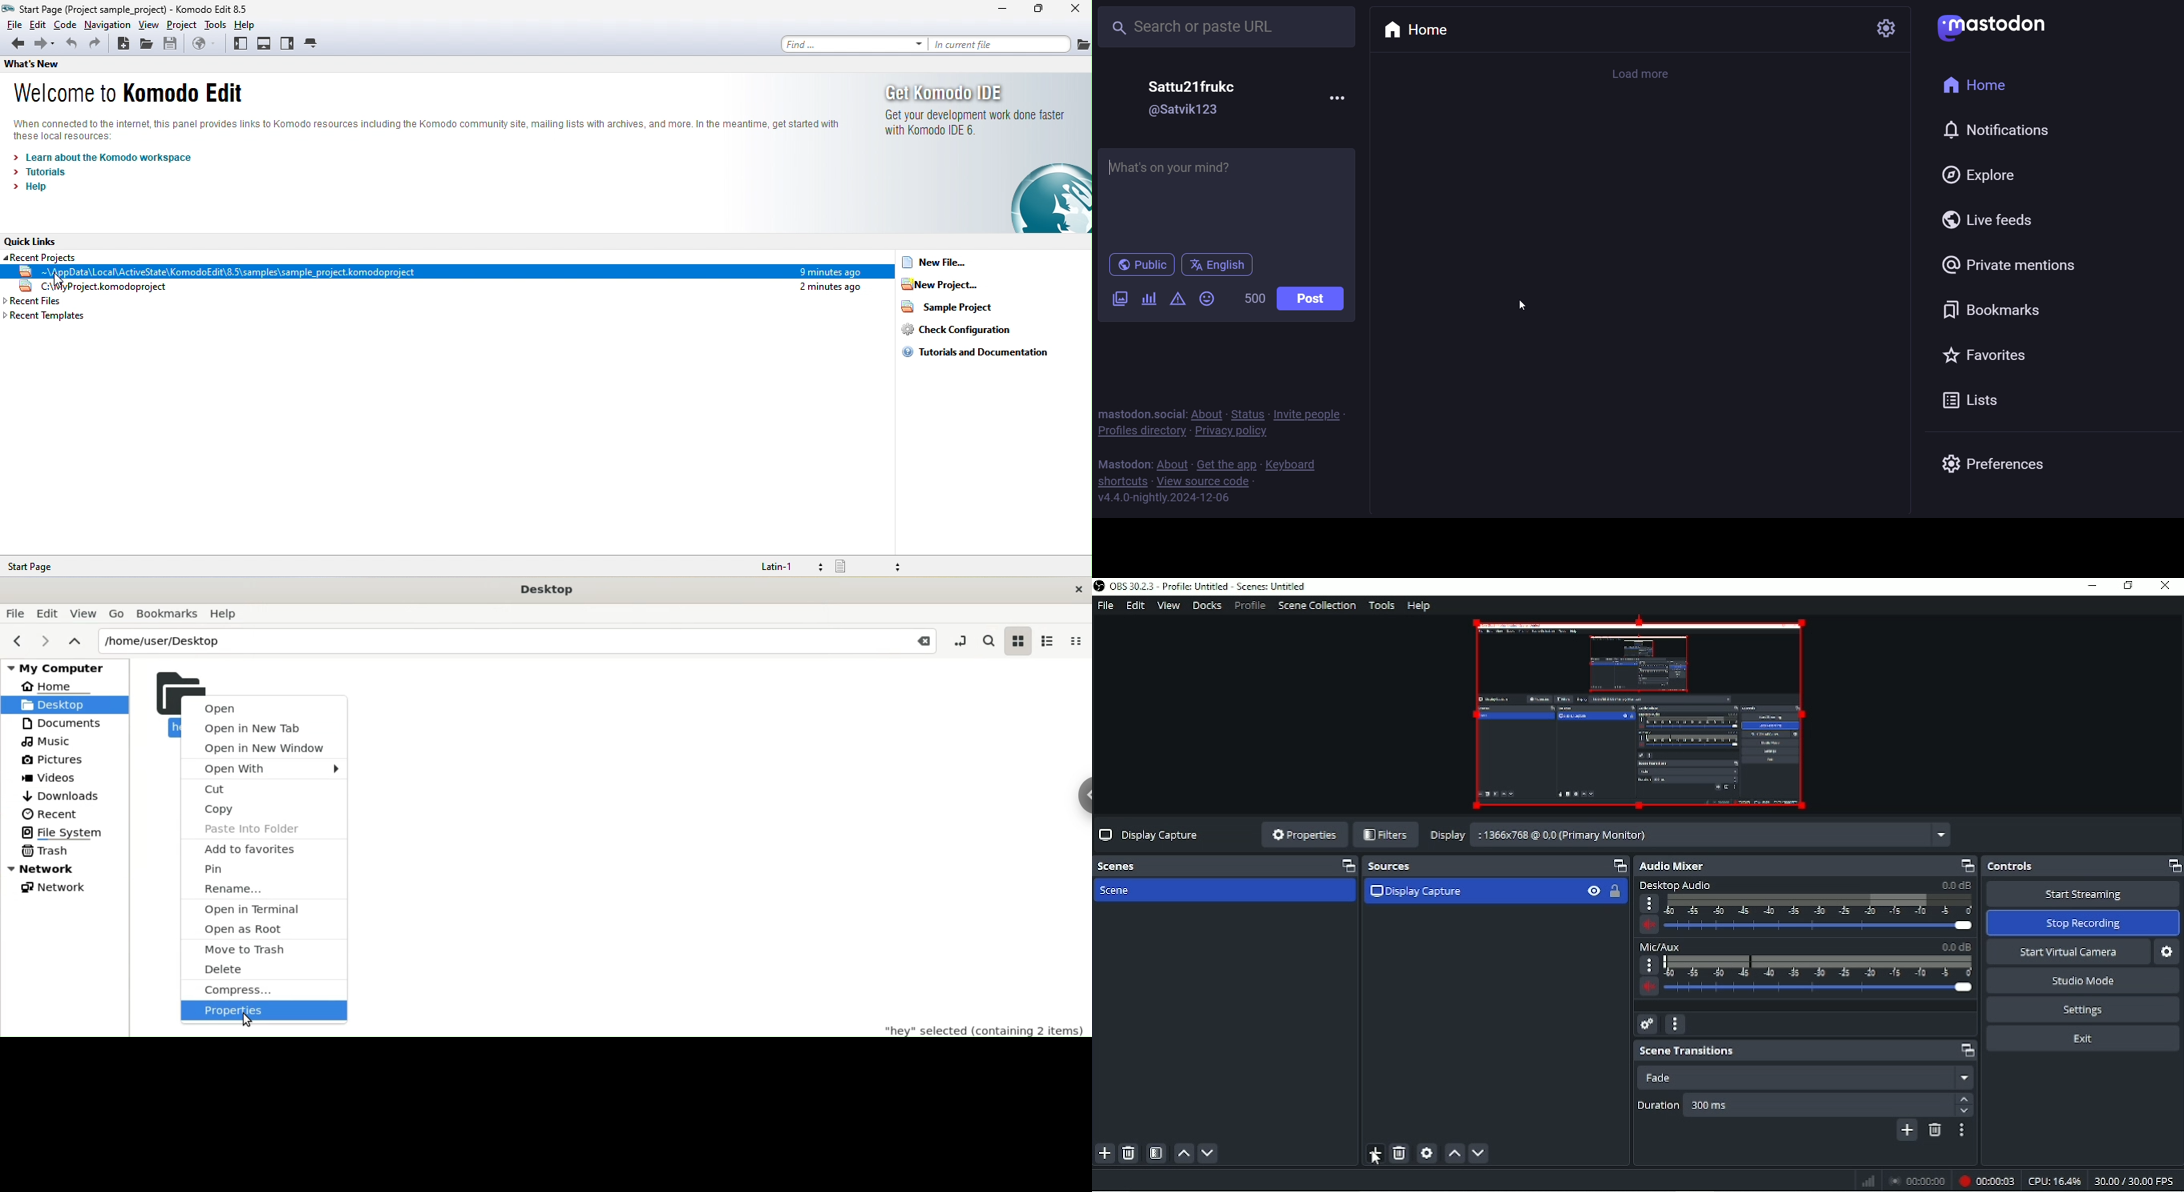 This screenshot has width=2184, height=1204. Describe the element at coordinates (1658, 1104) in the screenshot. I see `Duration` at that location.